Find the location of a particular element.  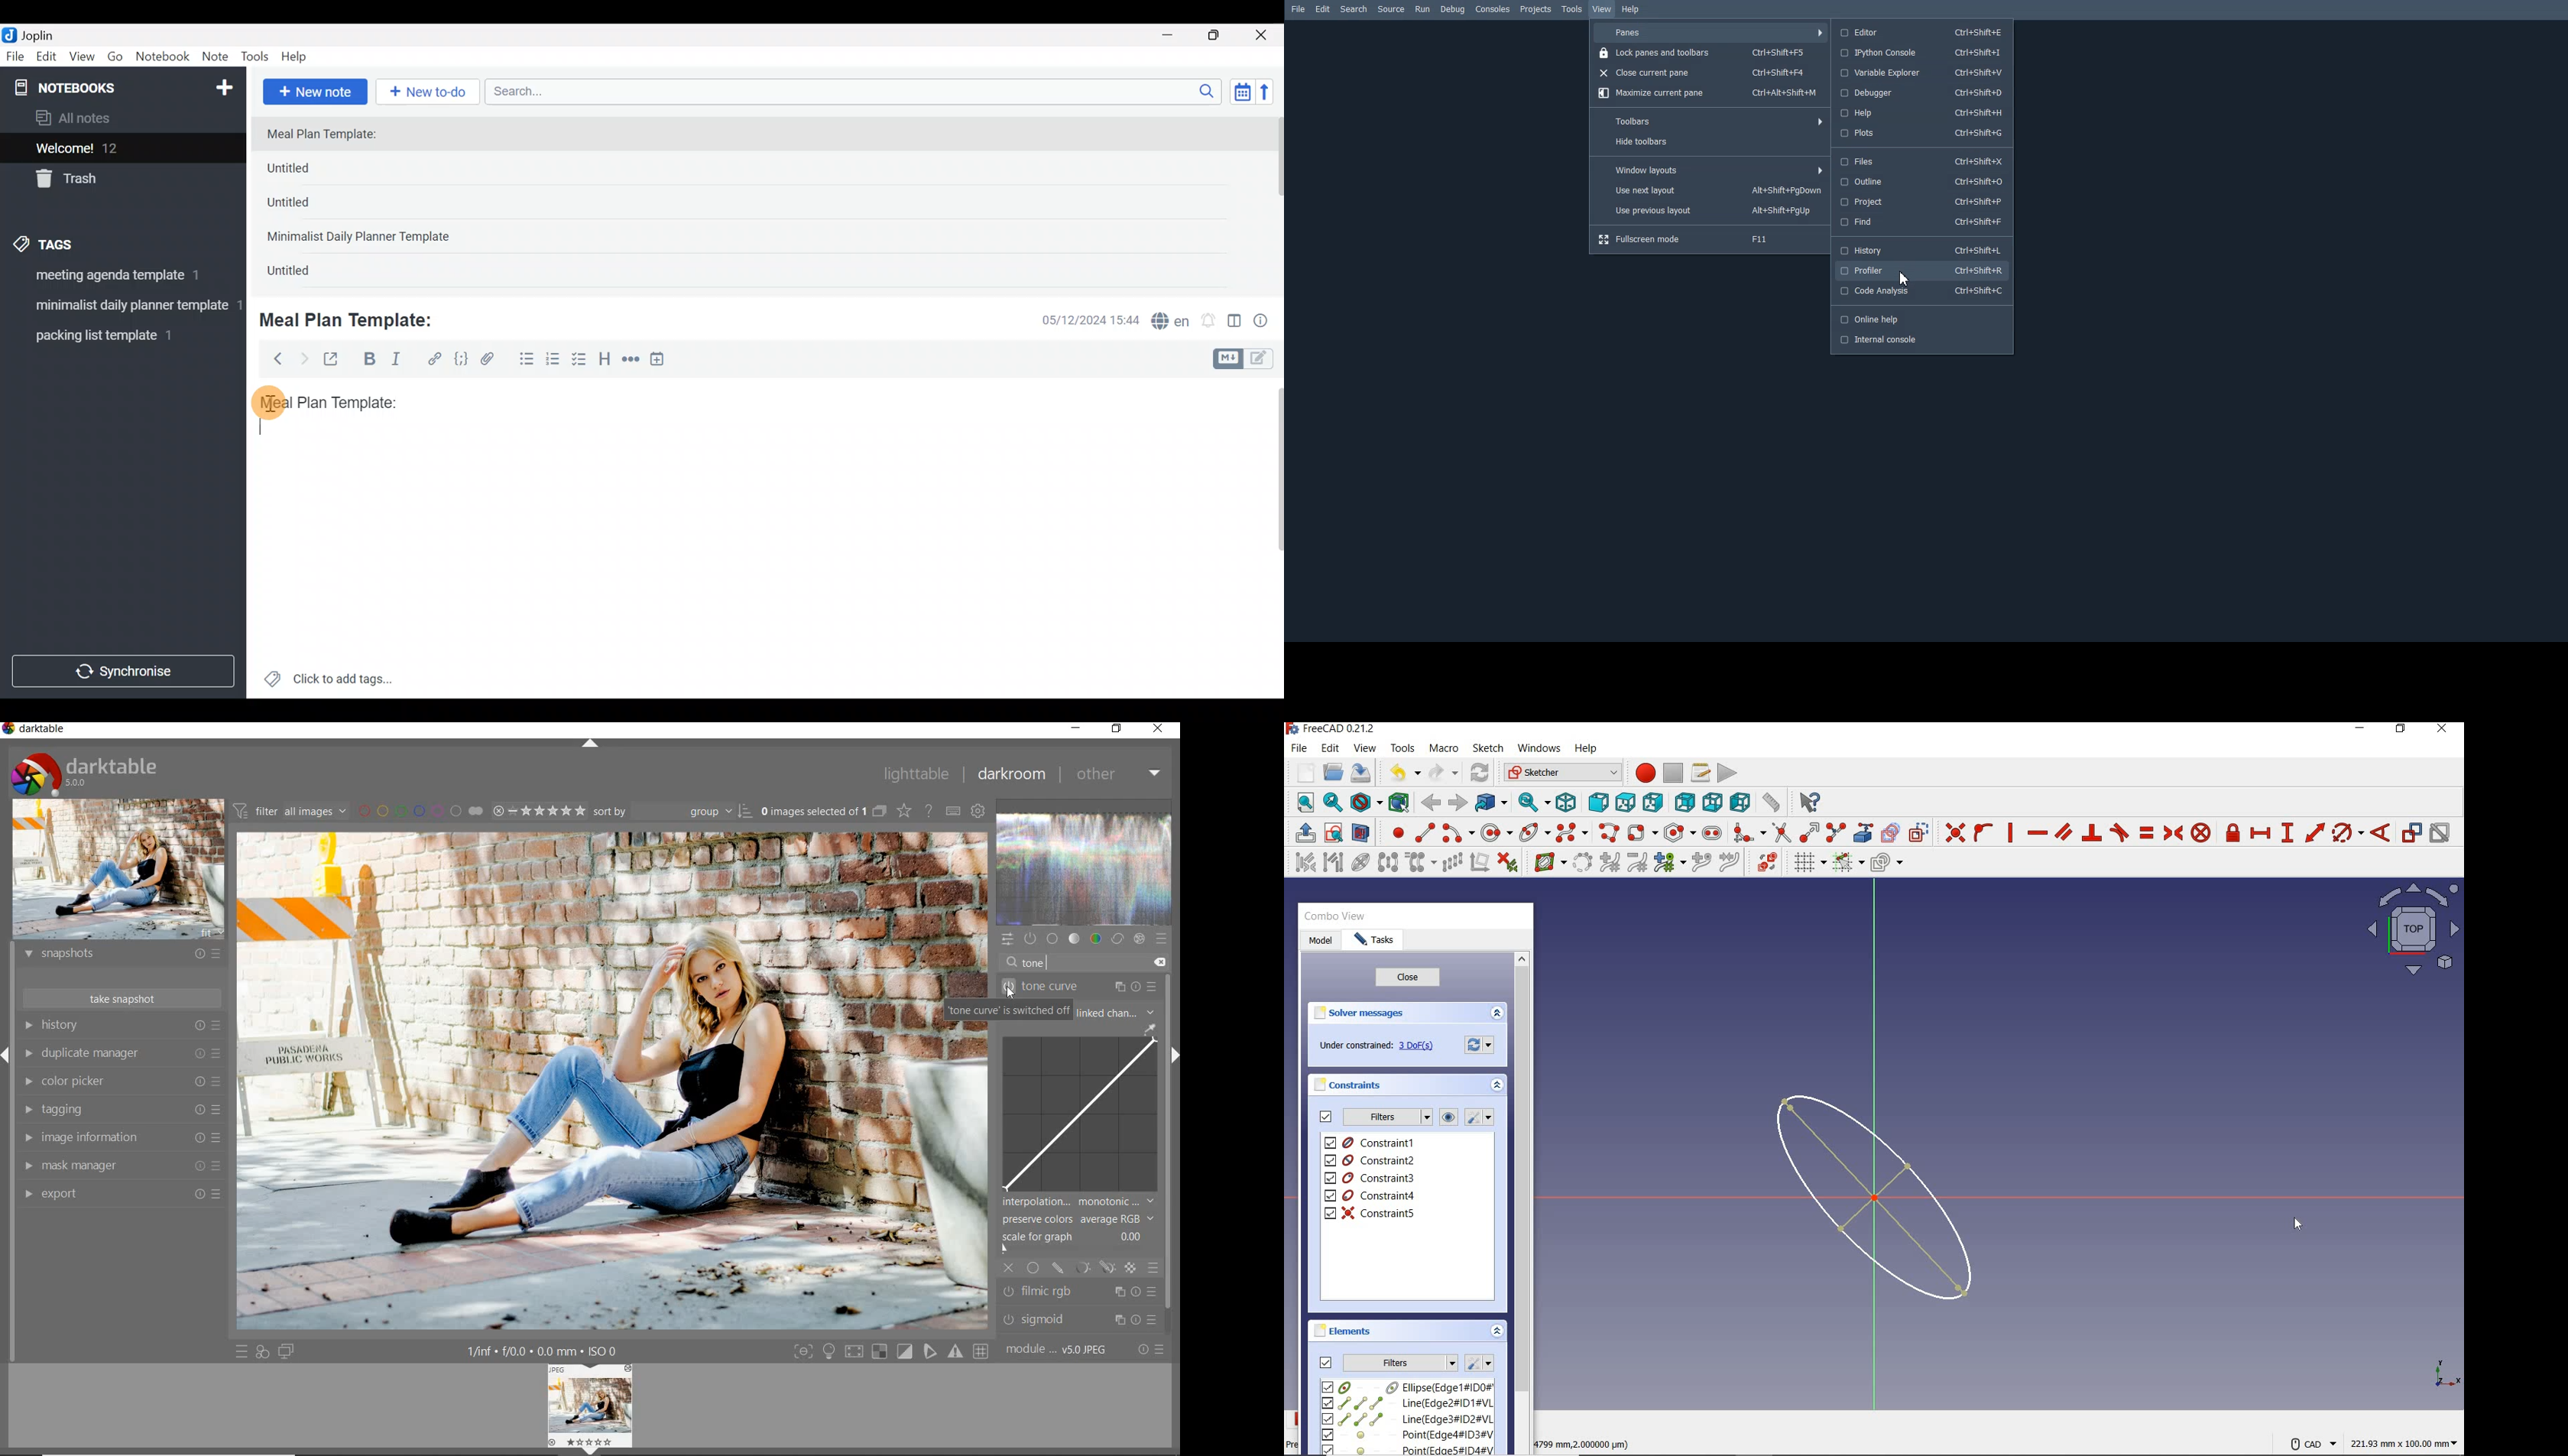

view is located at coordinates (1366, 748).